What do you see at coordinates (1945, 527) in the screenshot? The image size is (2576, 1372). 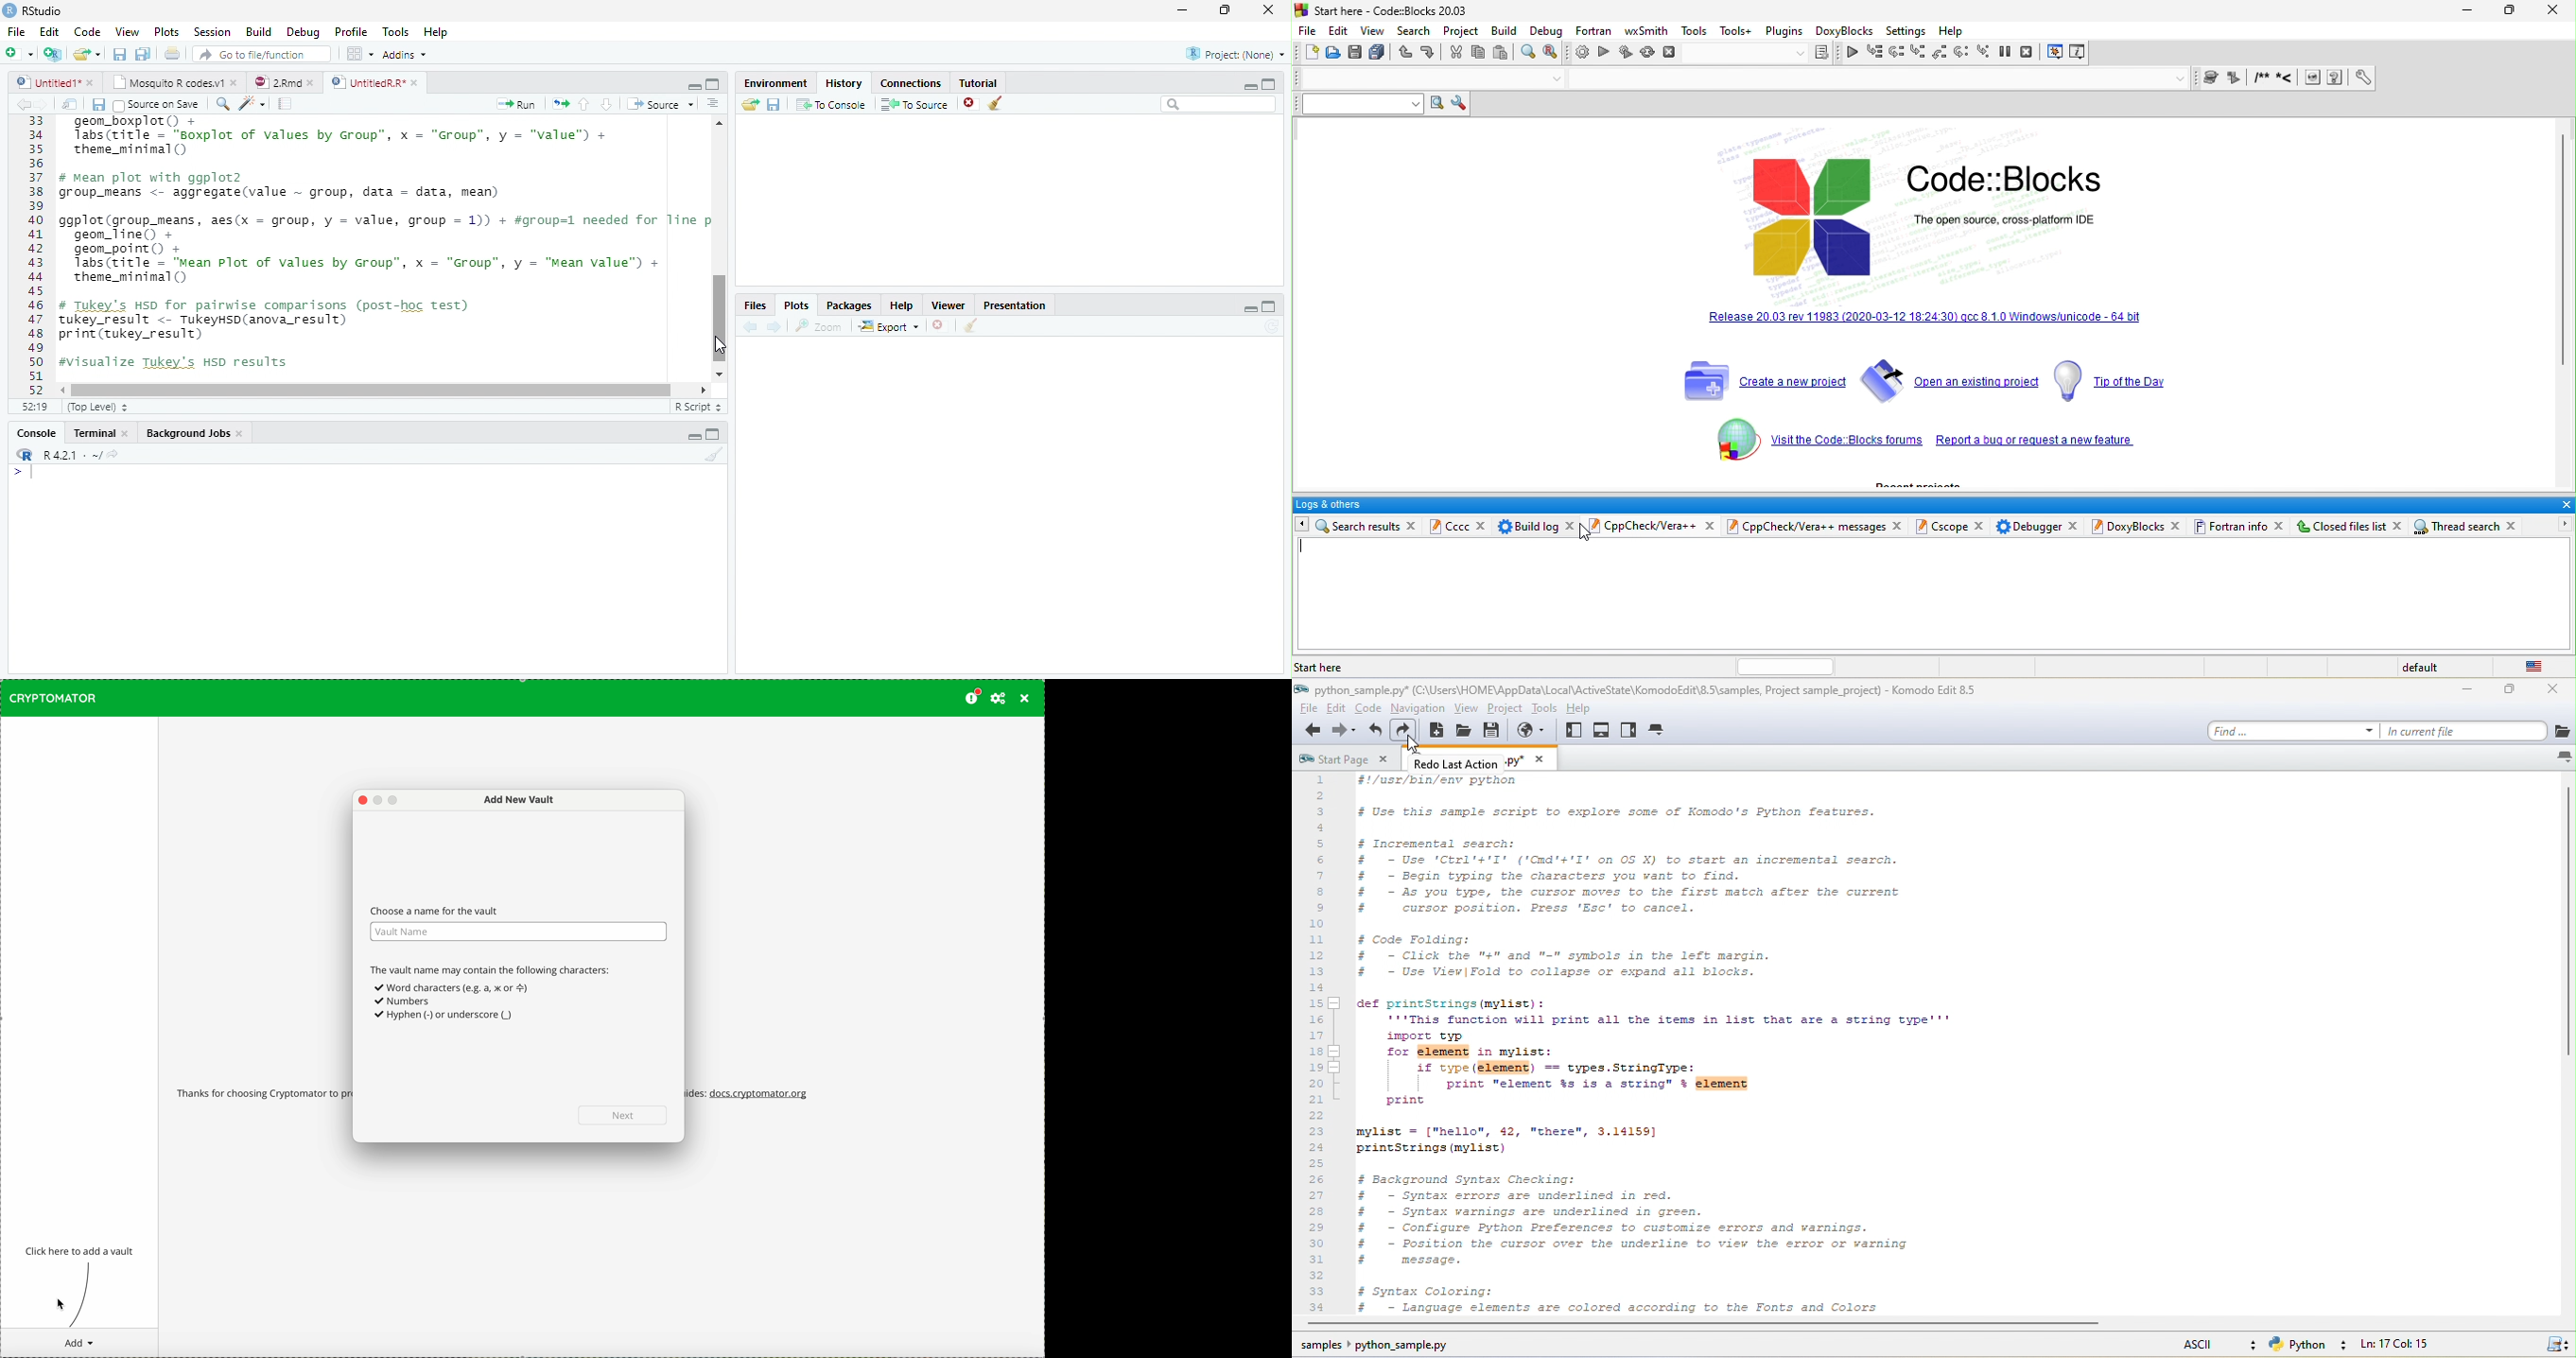 I see `cscope` at bounding box center [1945, 527].